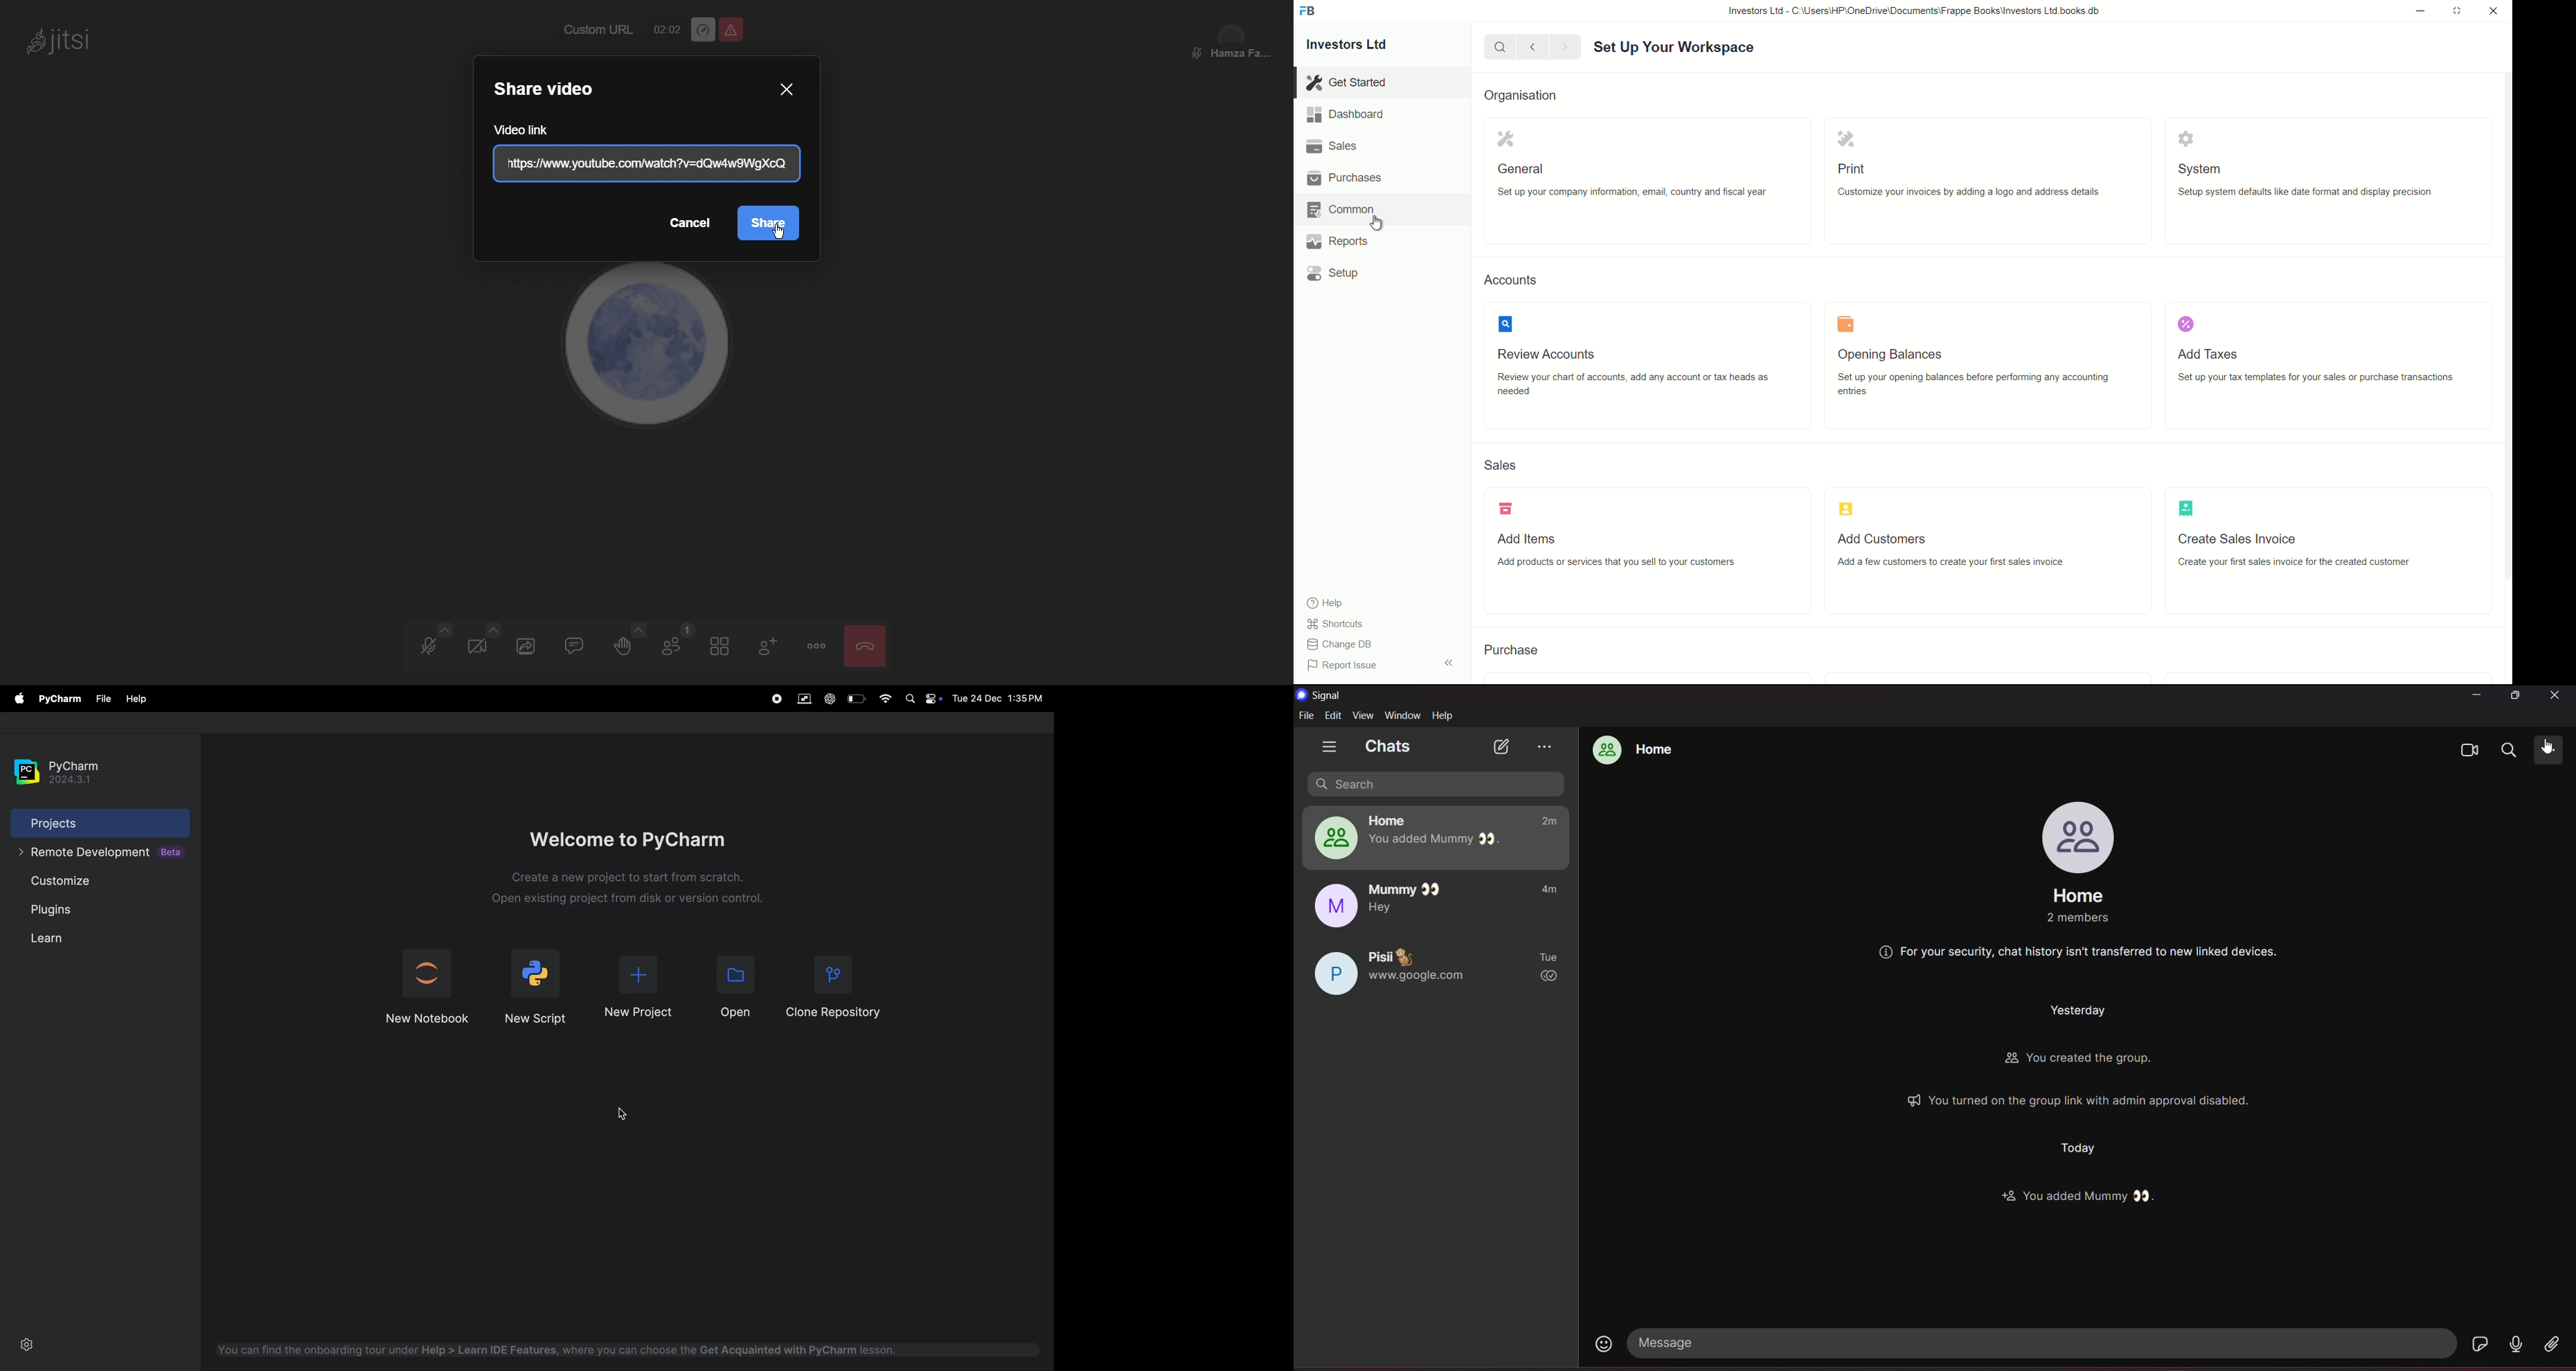 The width and height of the screenshot is (2576, 1372). Describe the element at coordinates (2320, 378) in the screenshot. I see `Set up your tax templates for your sales or purchase transactions` at that location.